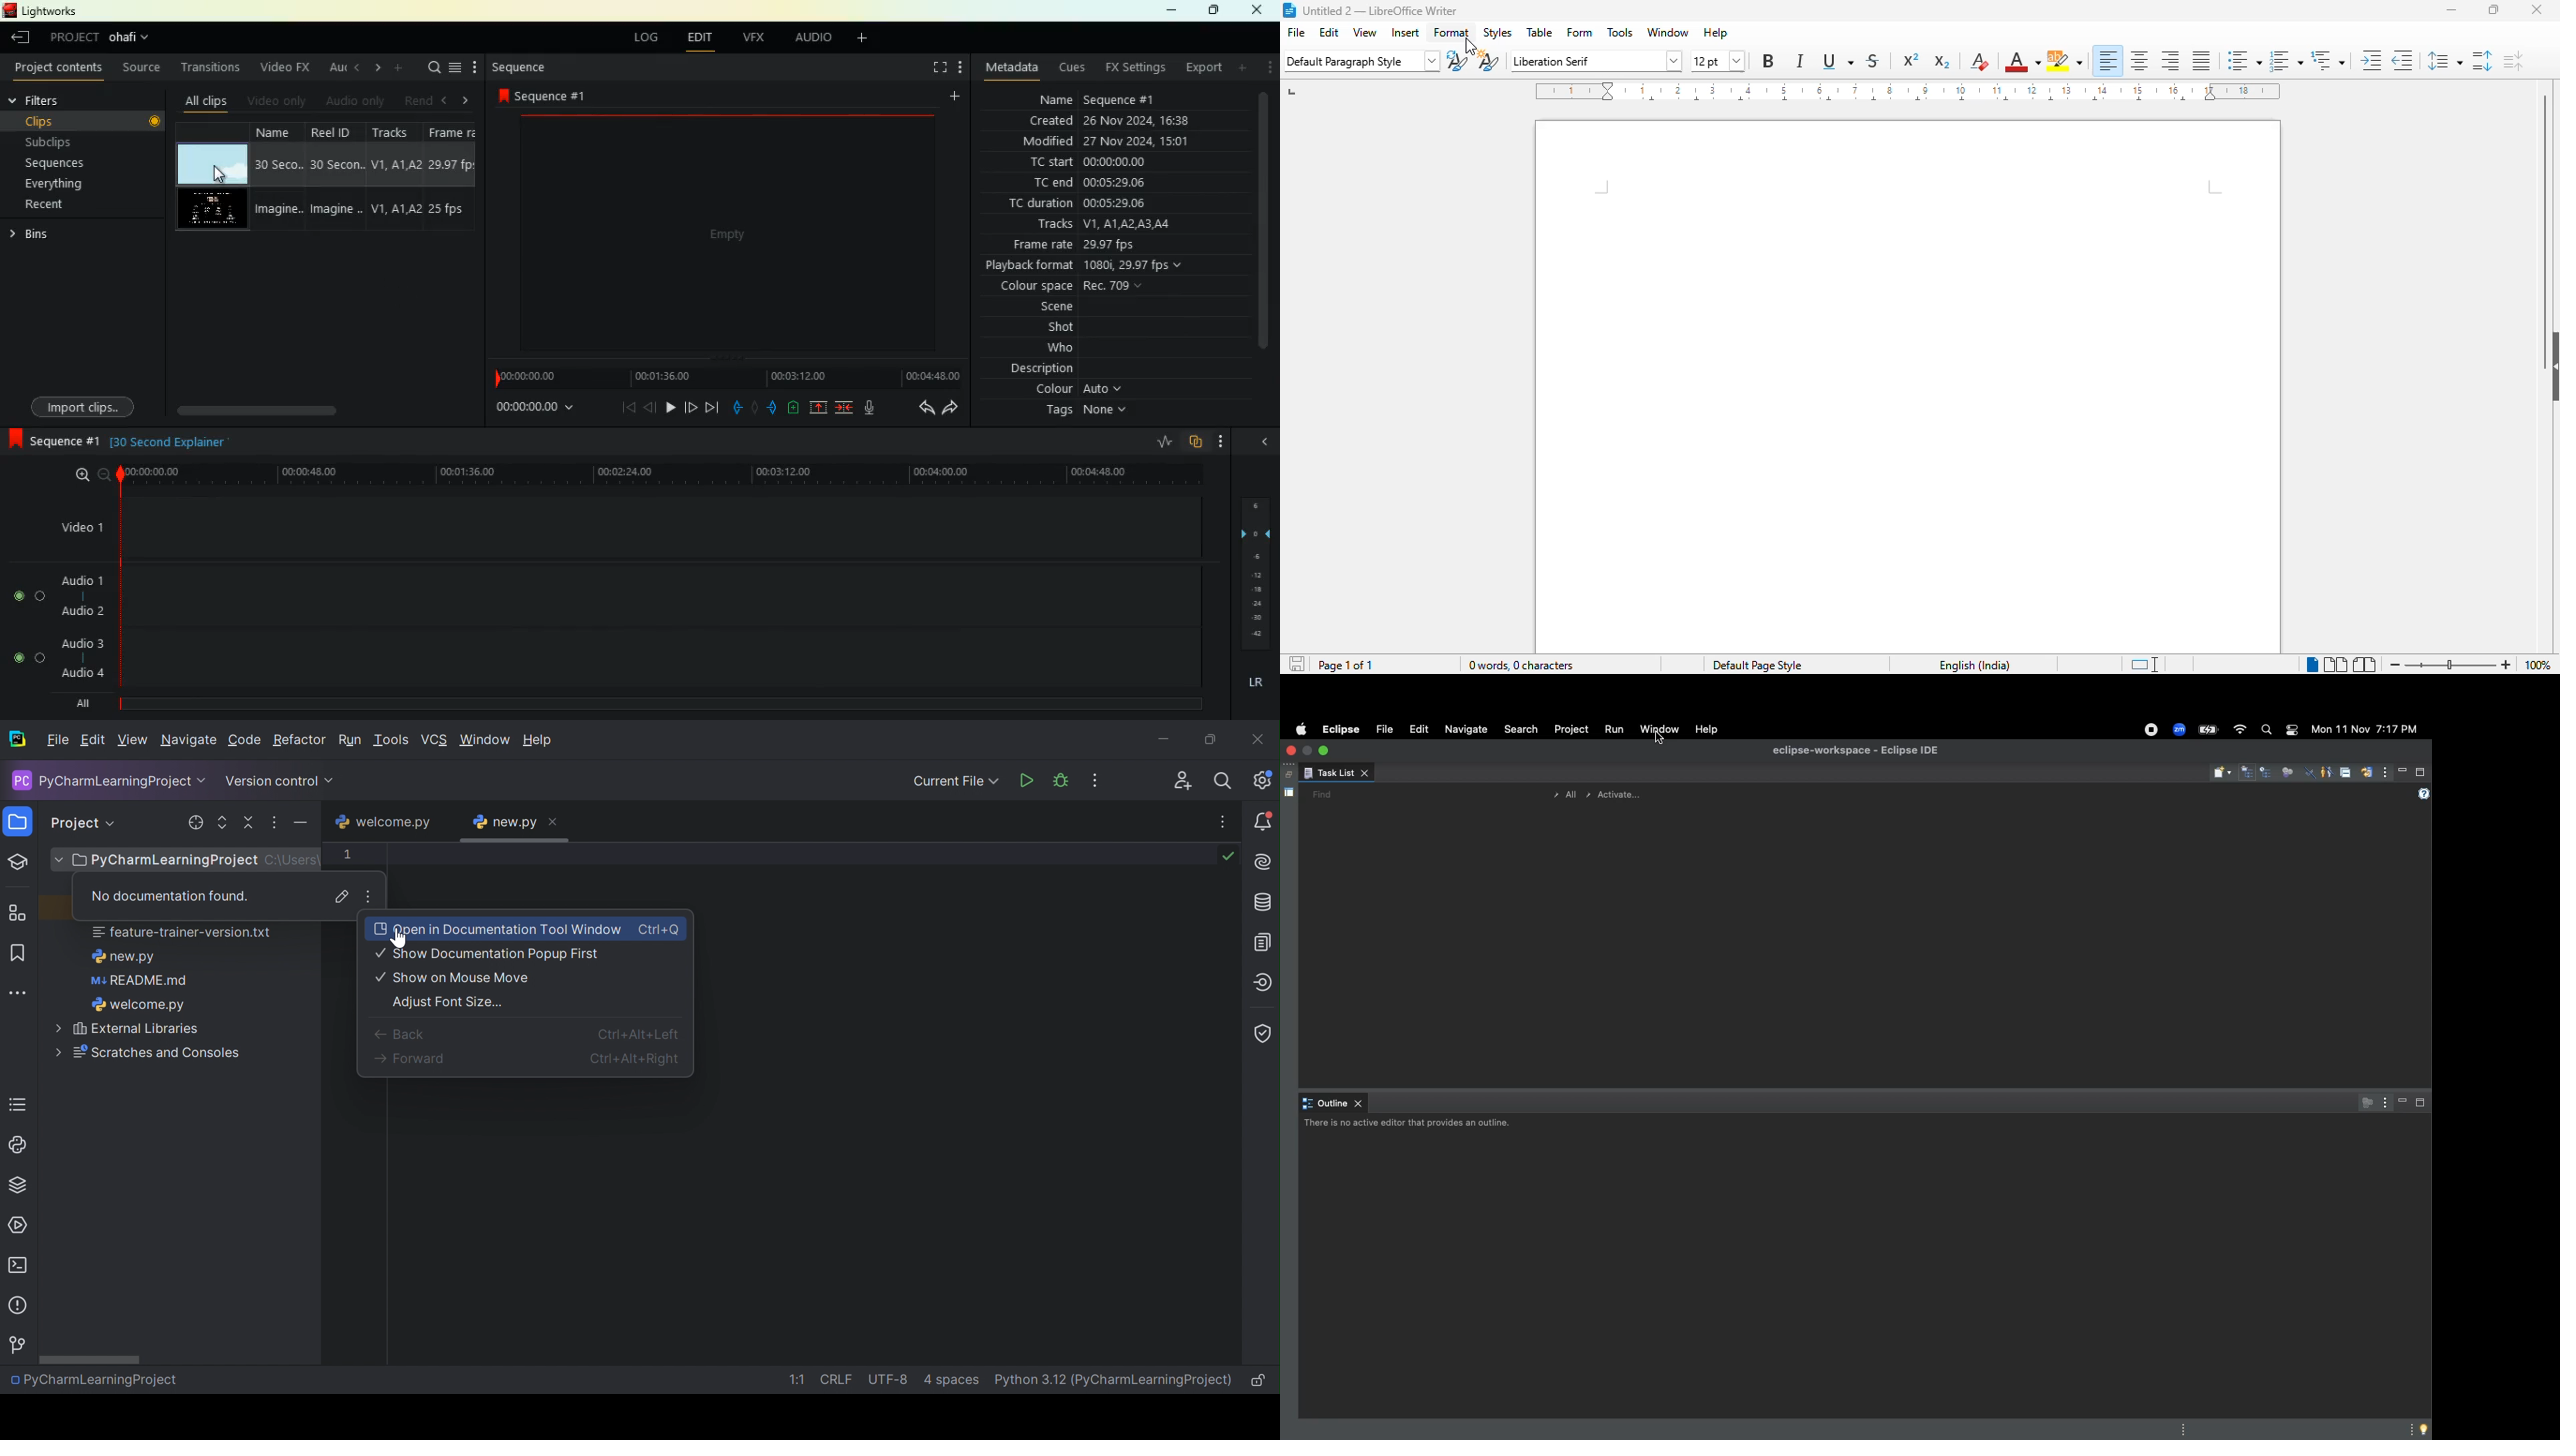  What do you see at coordinates (92, 741) in the screenshot?
I see `Edit` at bounding box center [92, 741].